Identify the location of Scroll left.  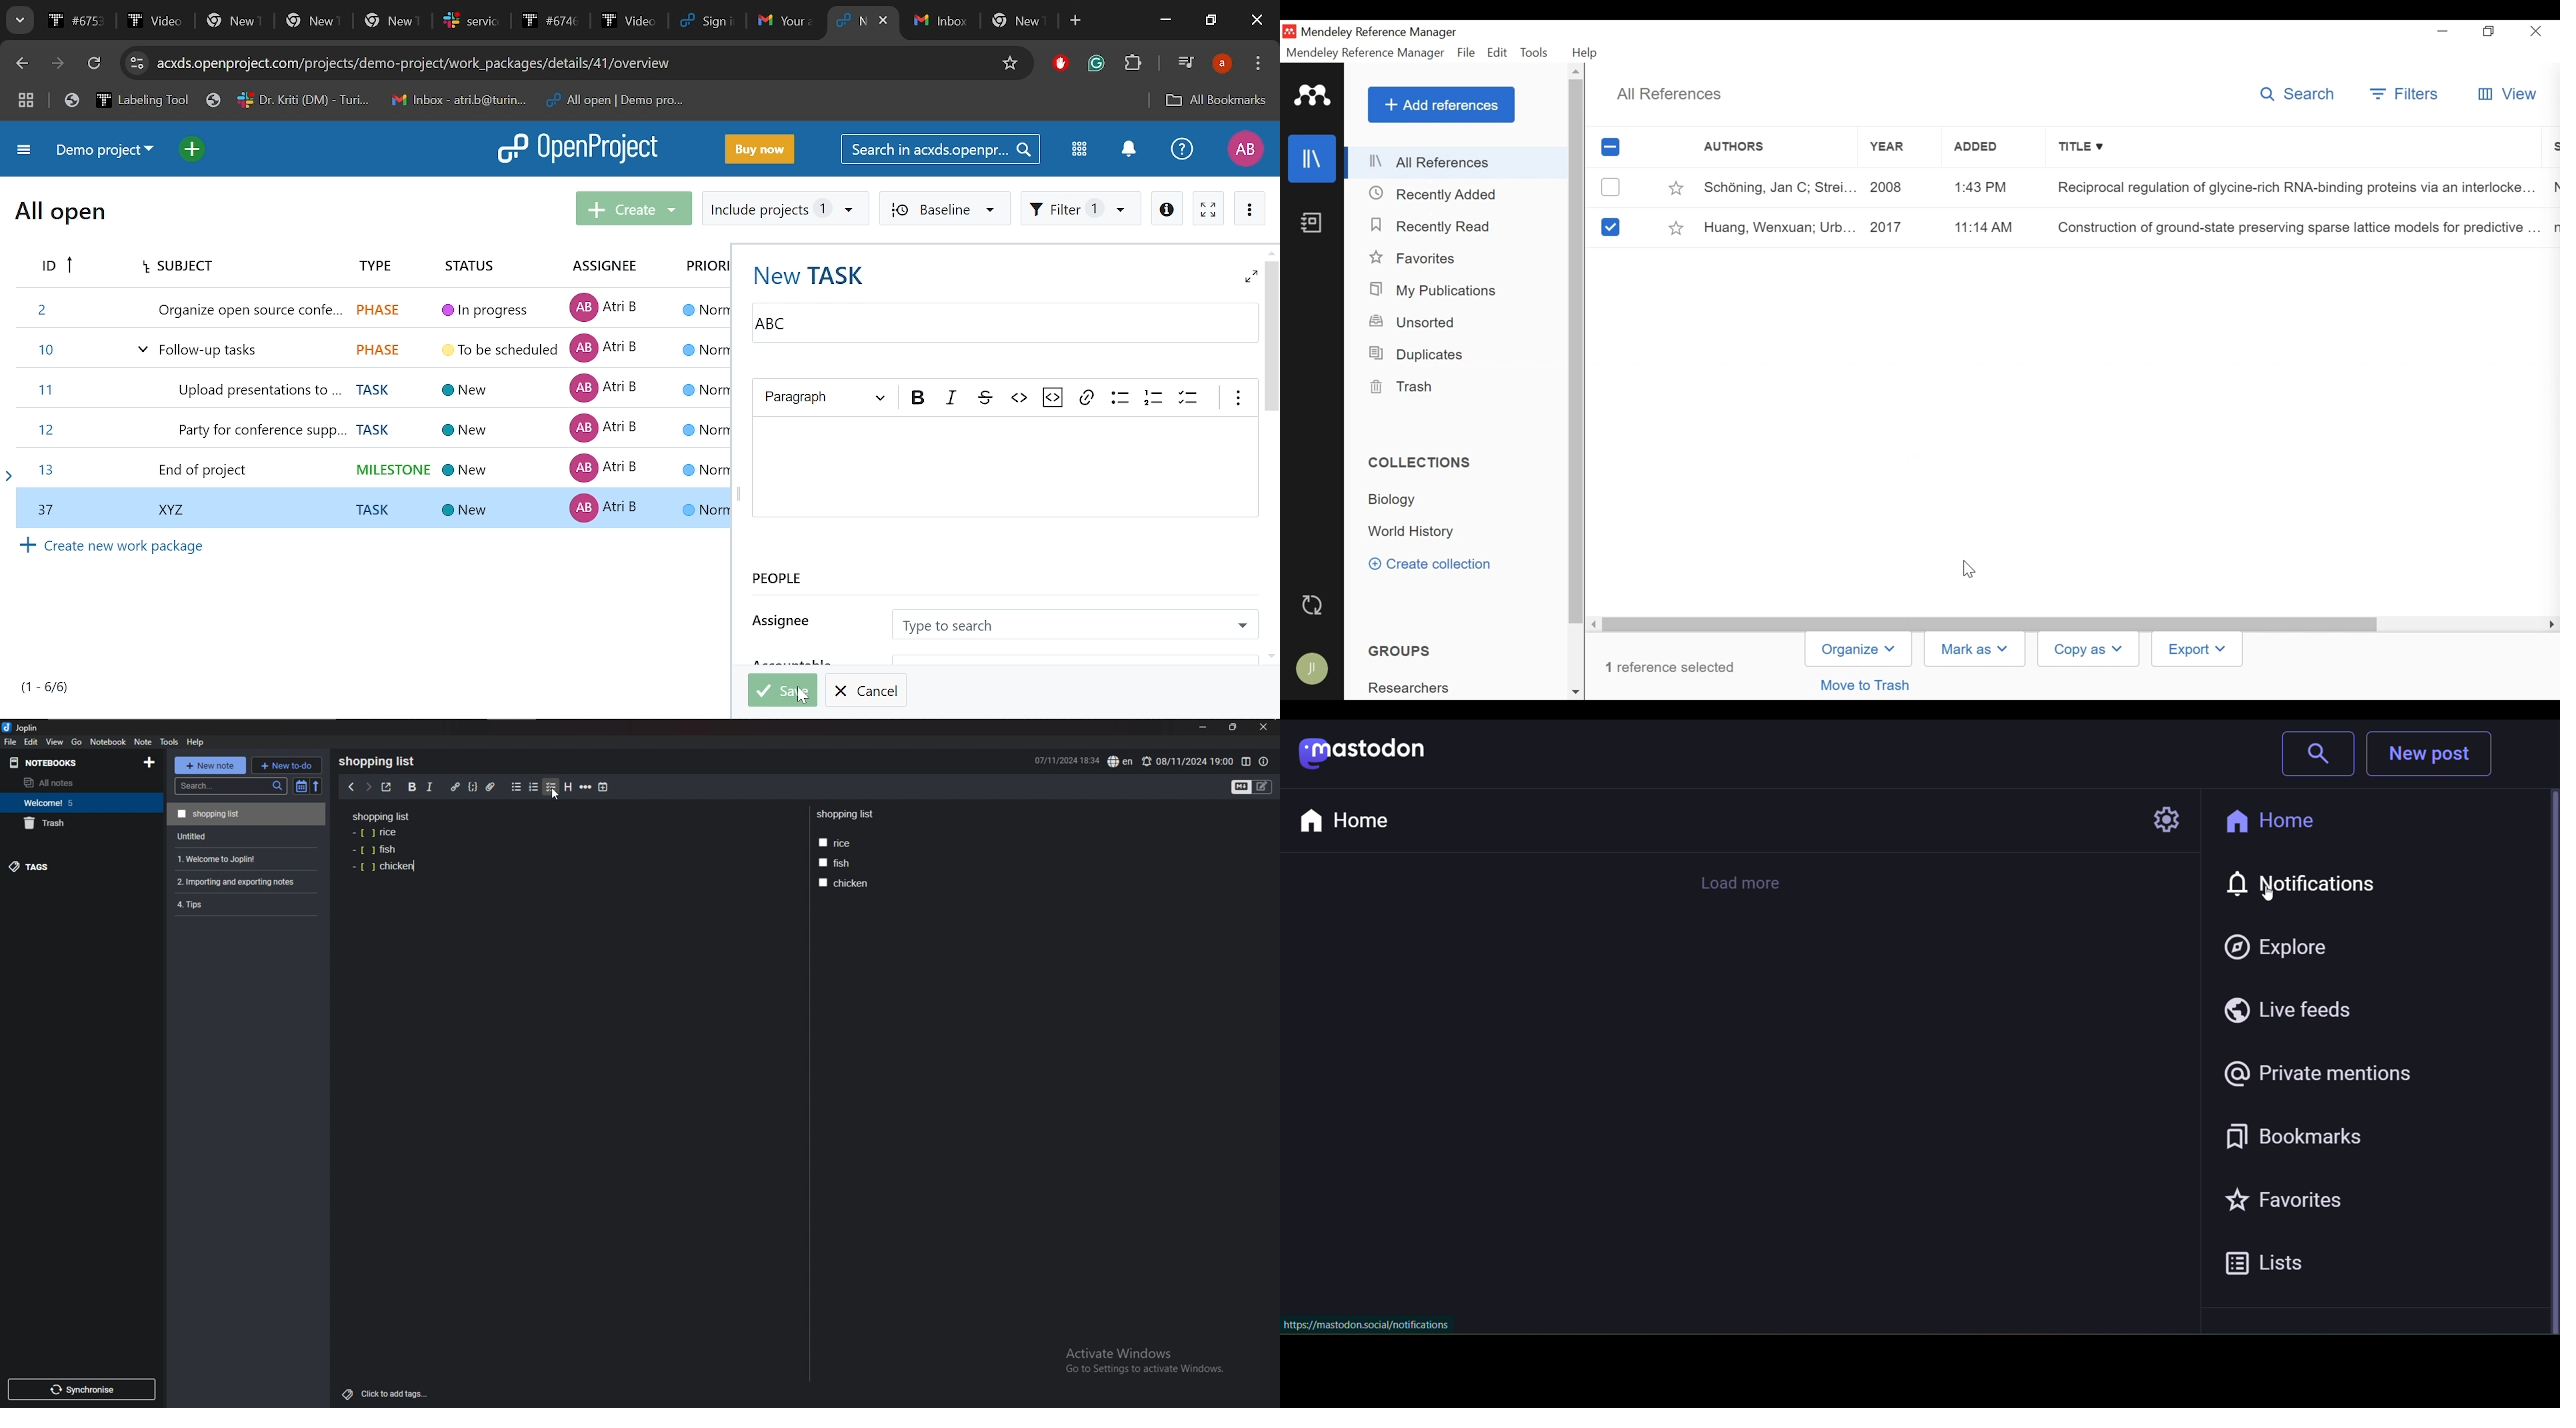
(1597, 625).